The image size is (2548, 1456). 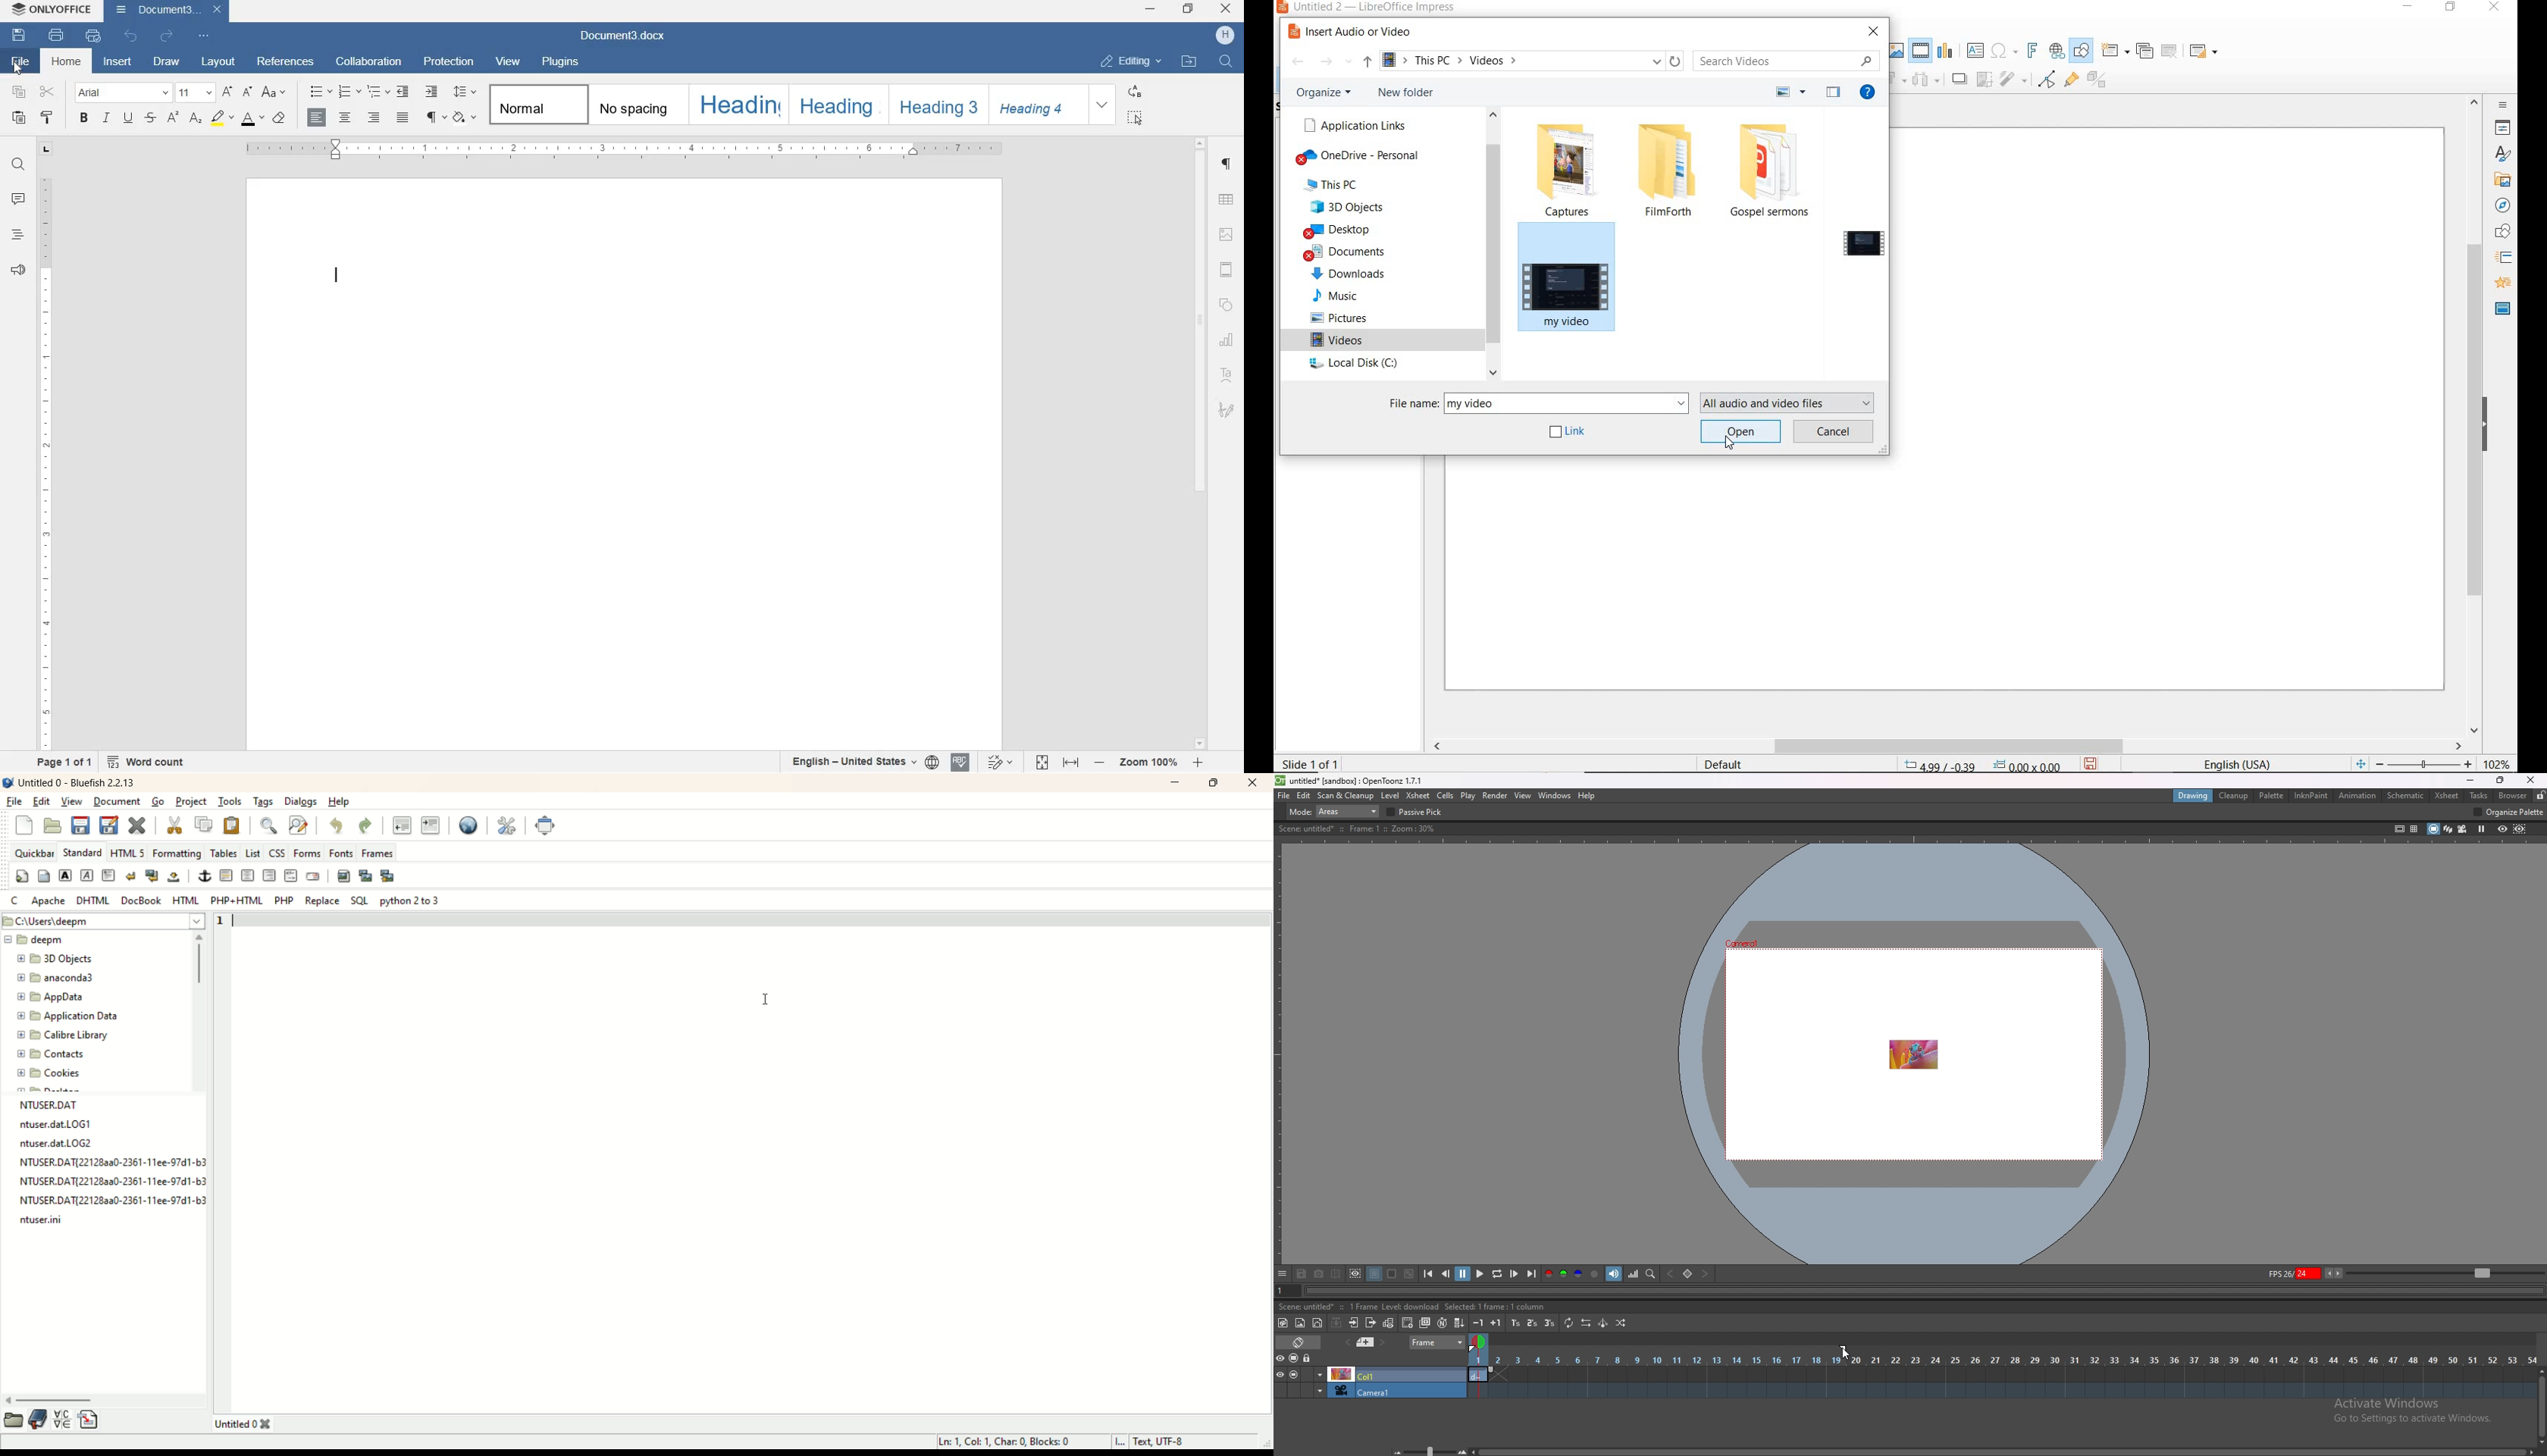 I want to click on expanding, so click(x=1102, y=104).